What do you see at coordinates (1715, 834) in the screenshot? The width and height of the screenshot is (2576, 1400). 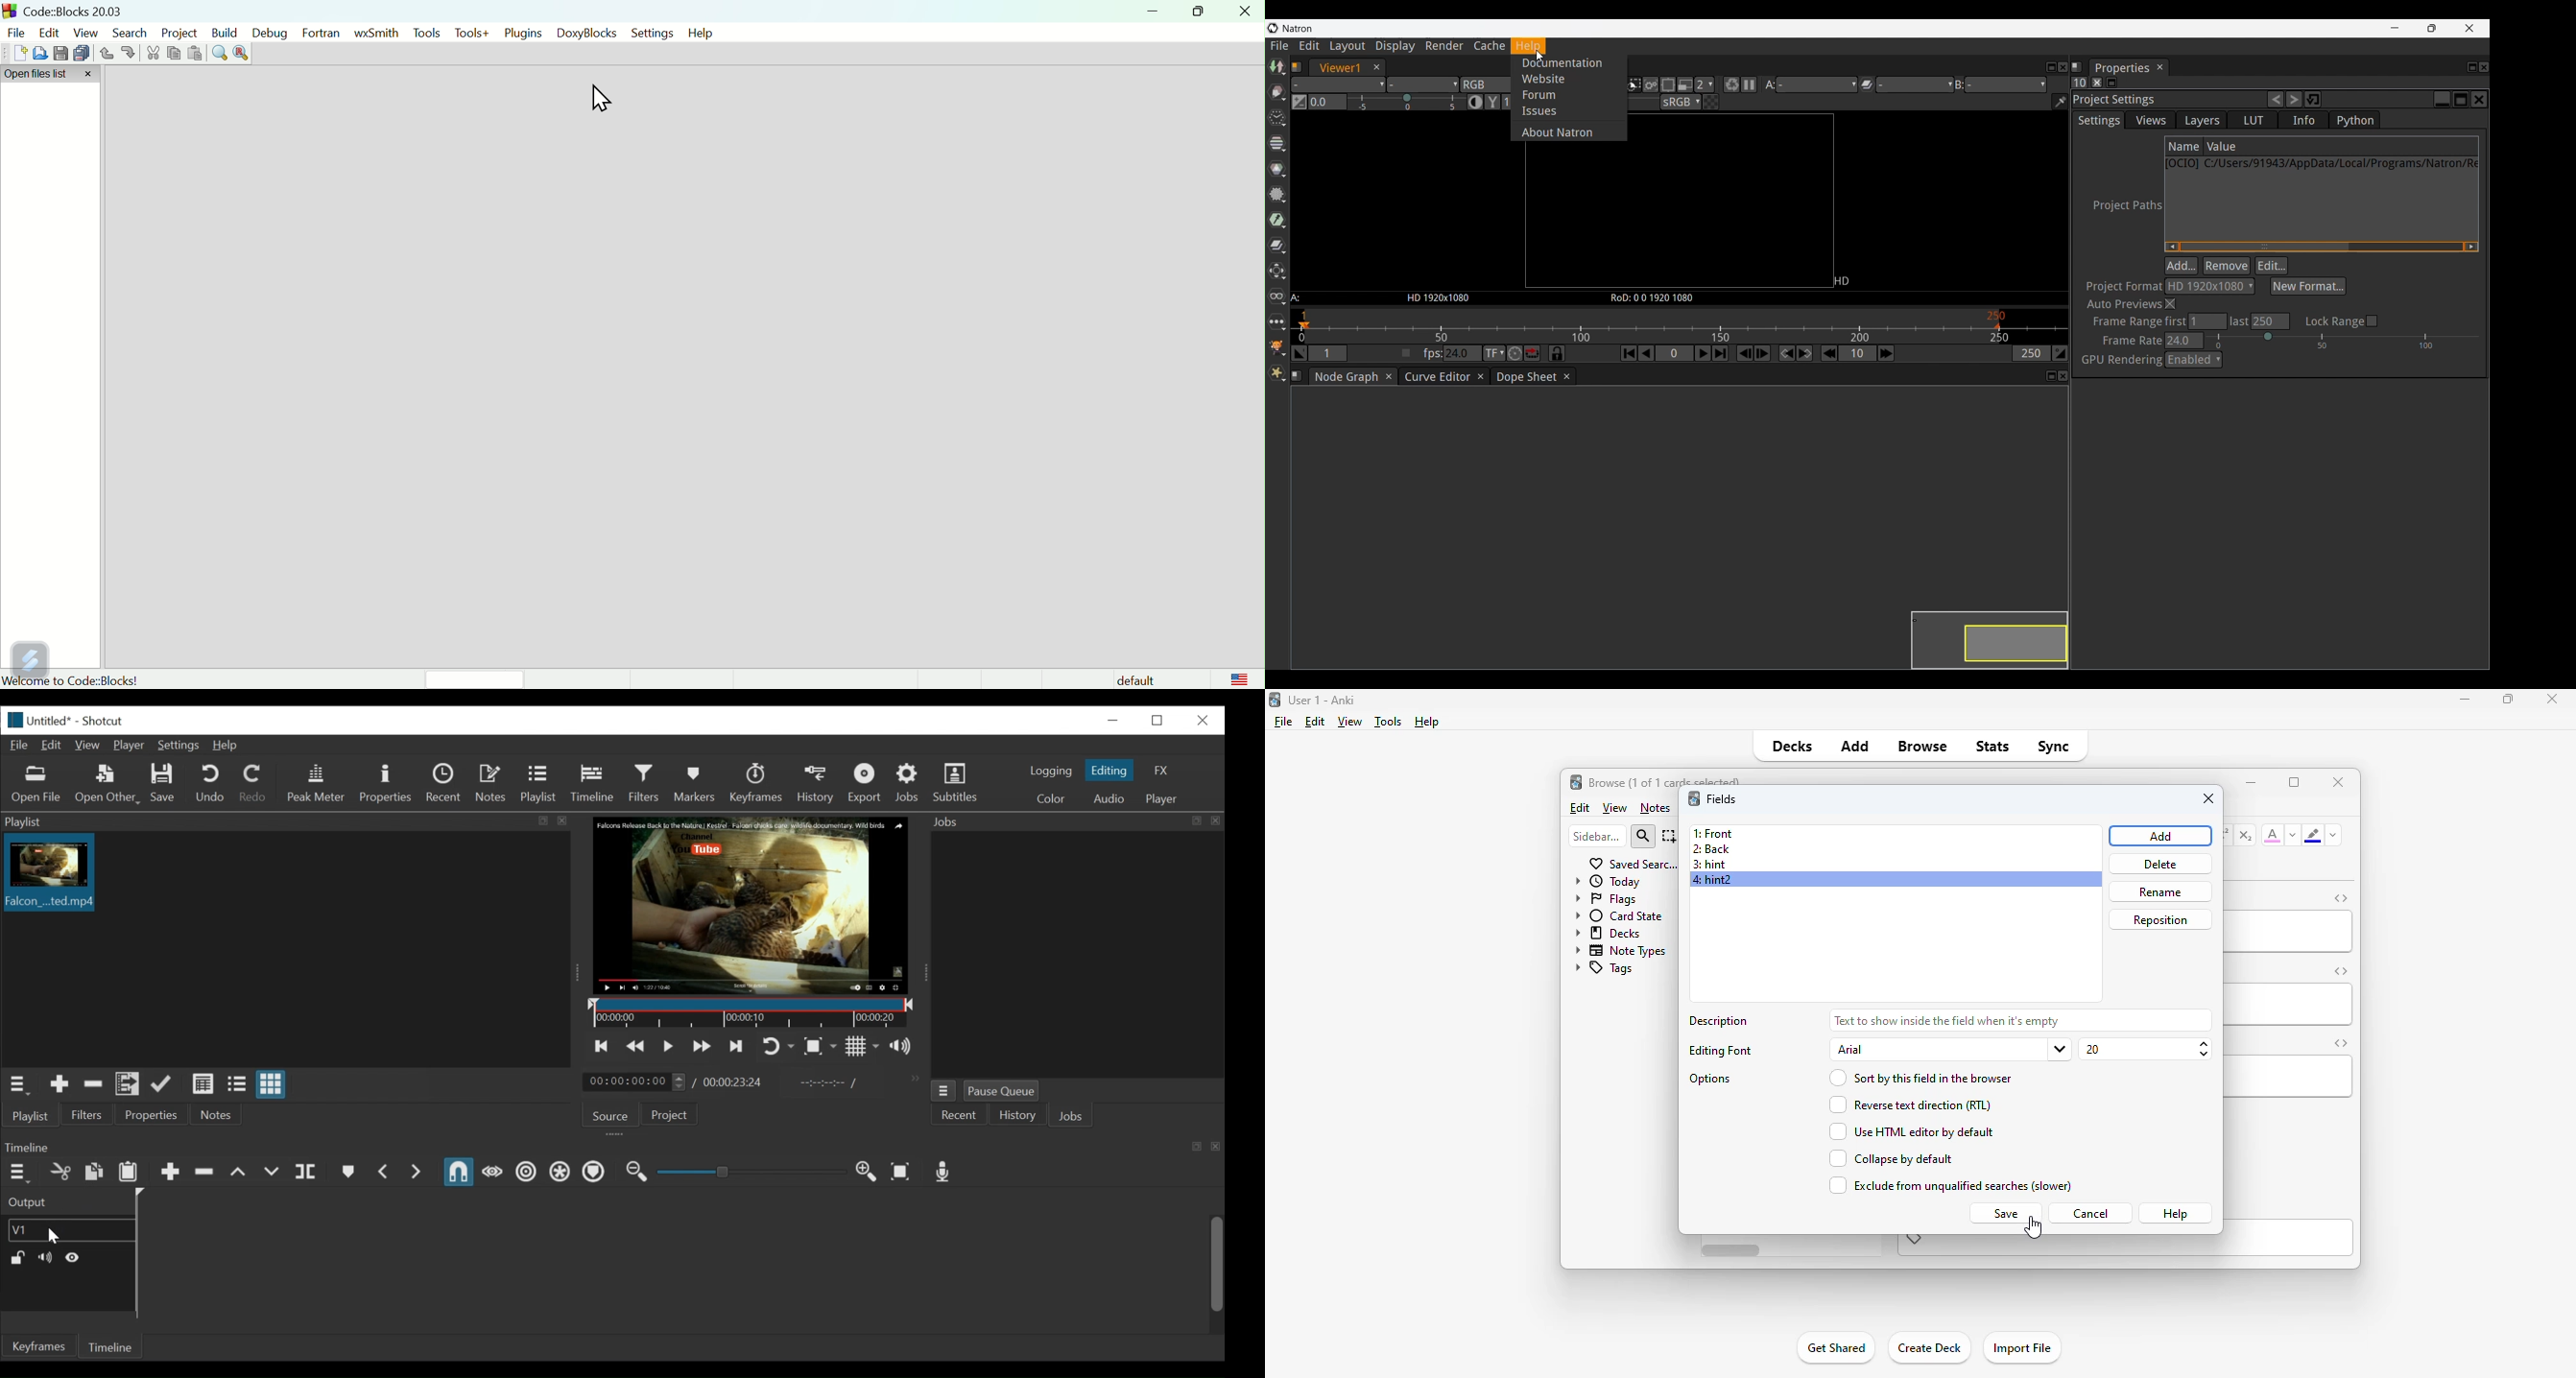 I see `1: front` at bounding box center [1715, 834].